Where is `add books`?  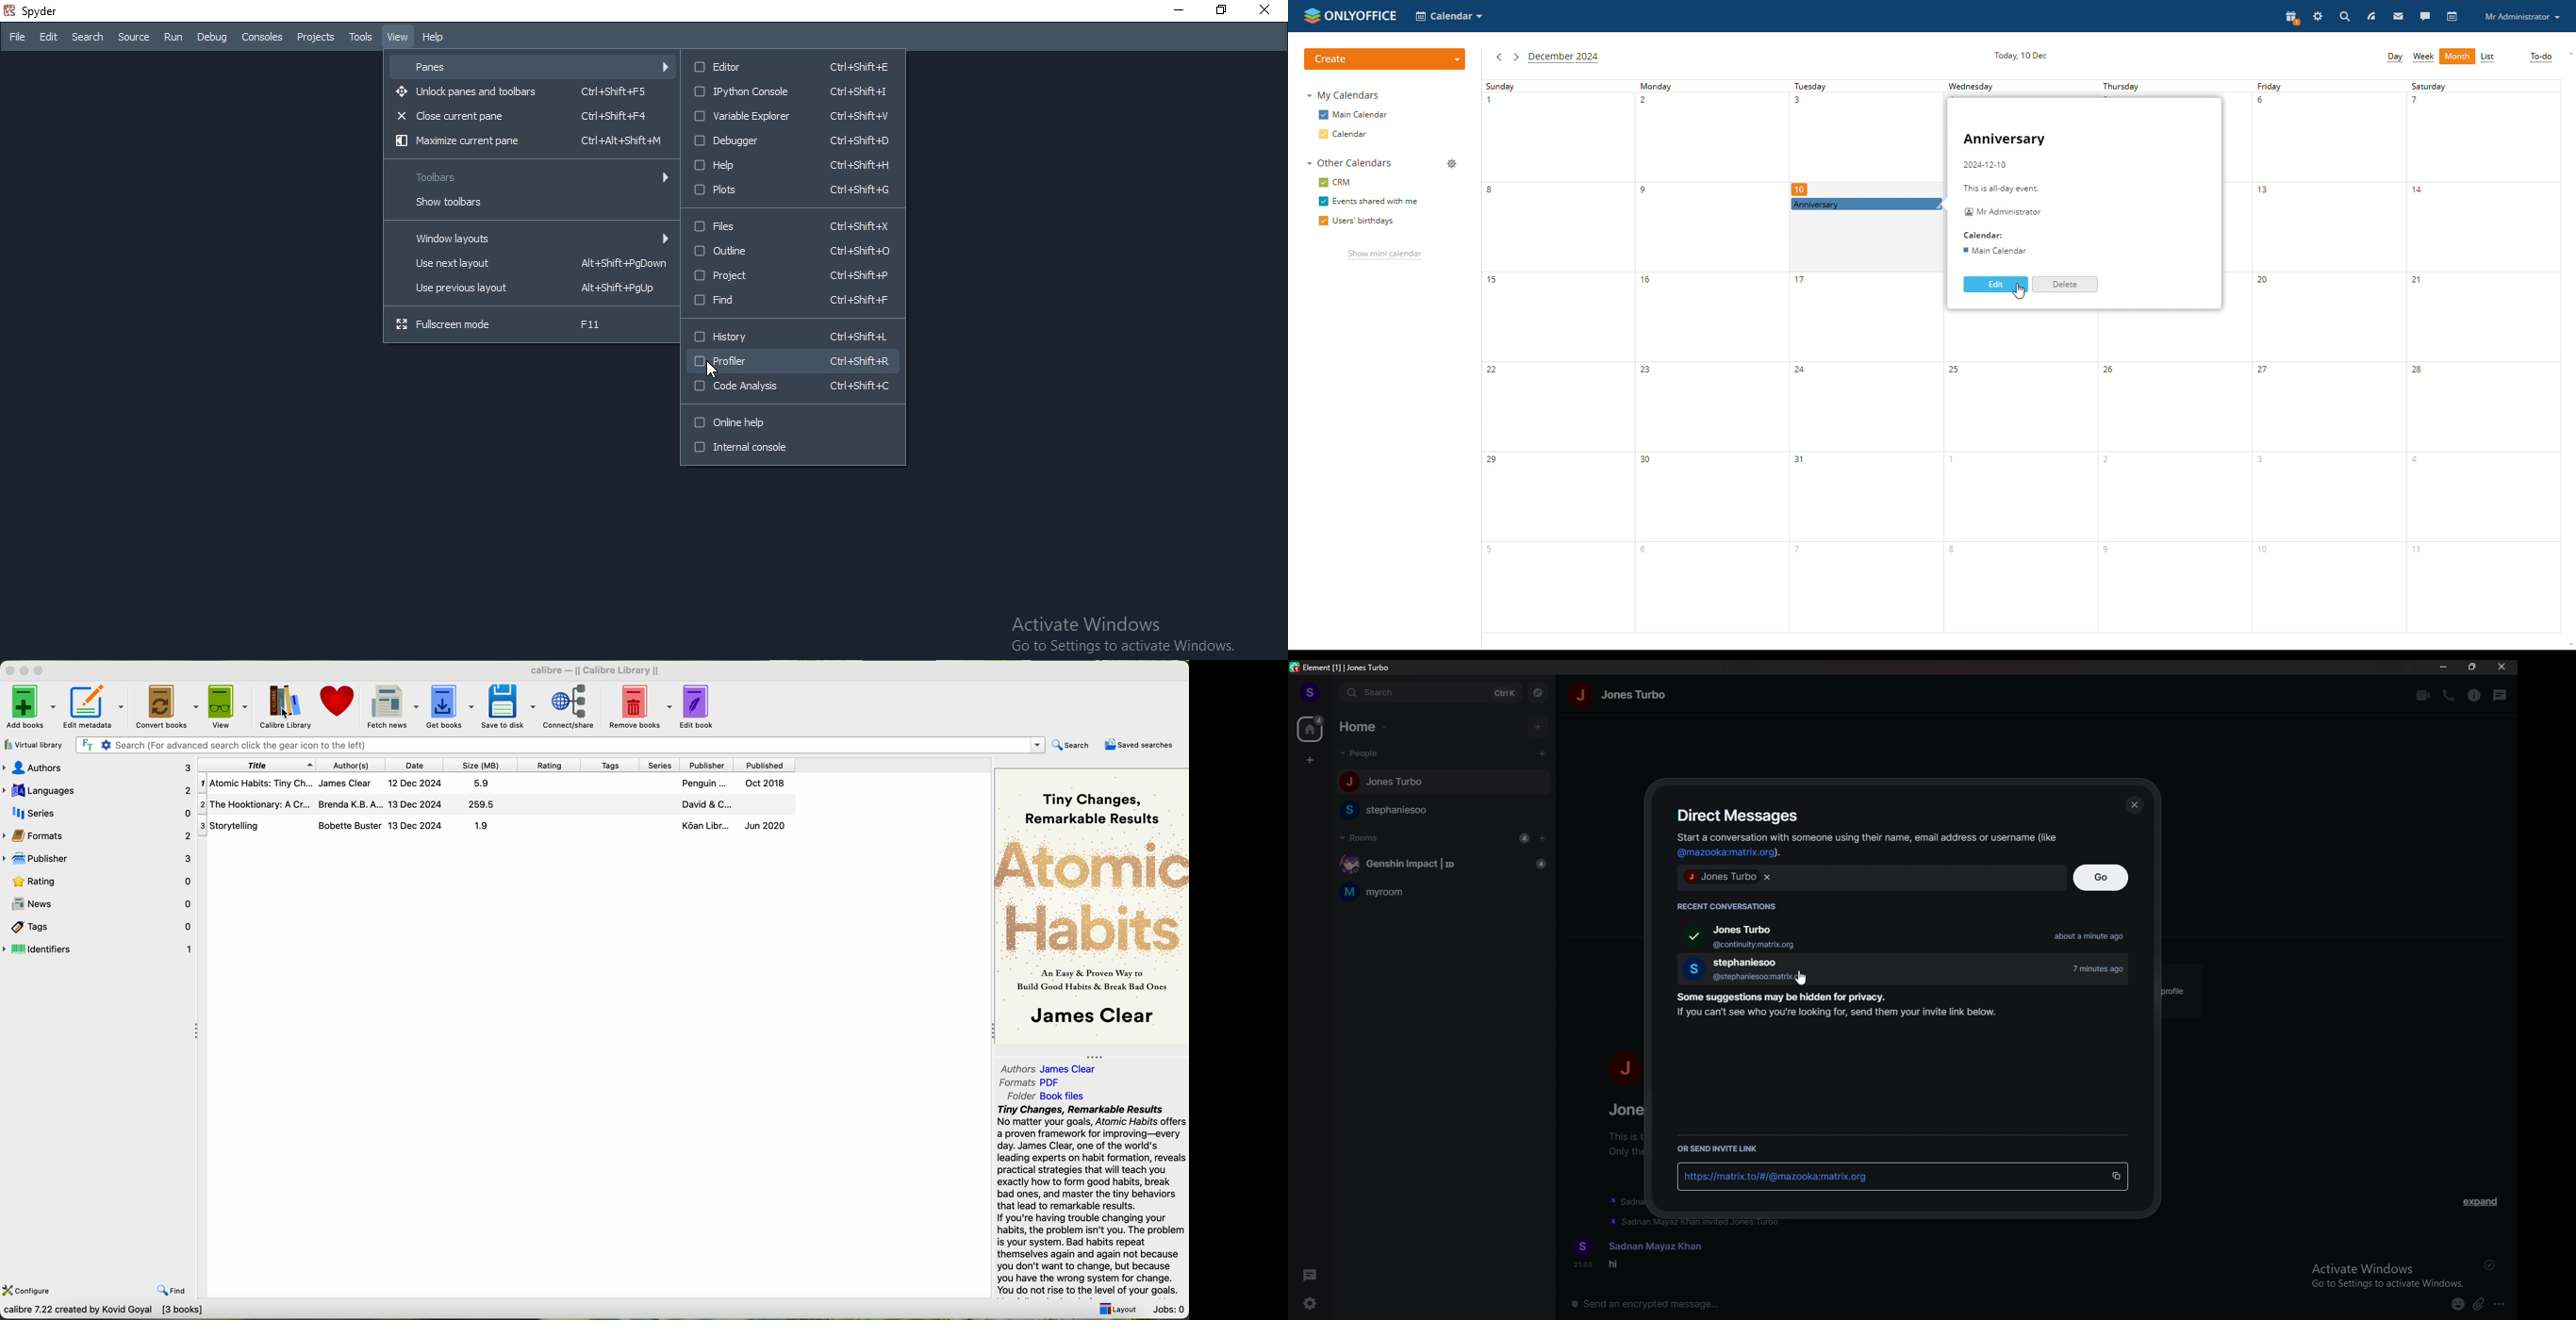
add books is located at coordinates (29, 706).